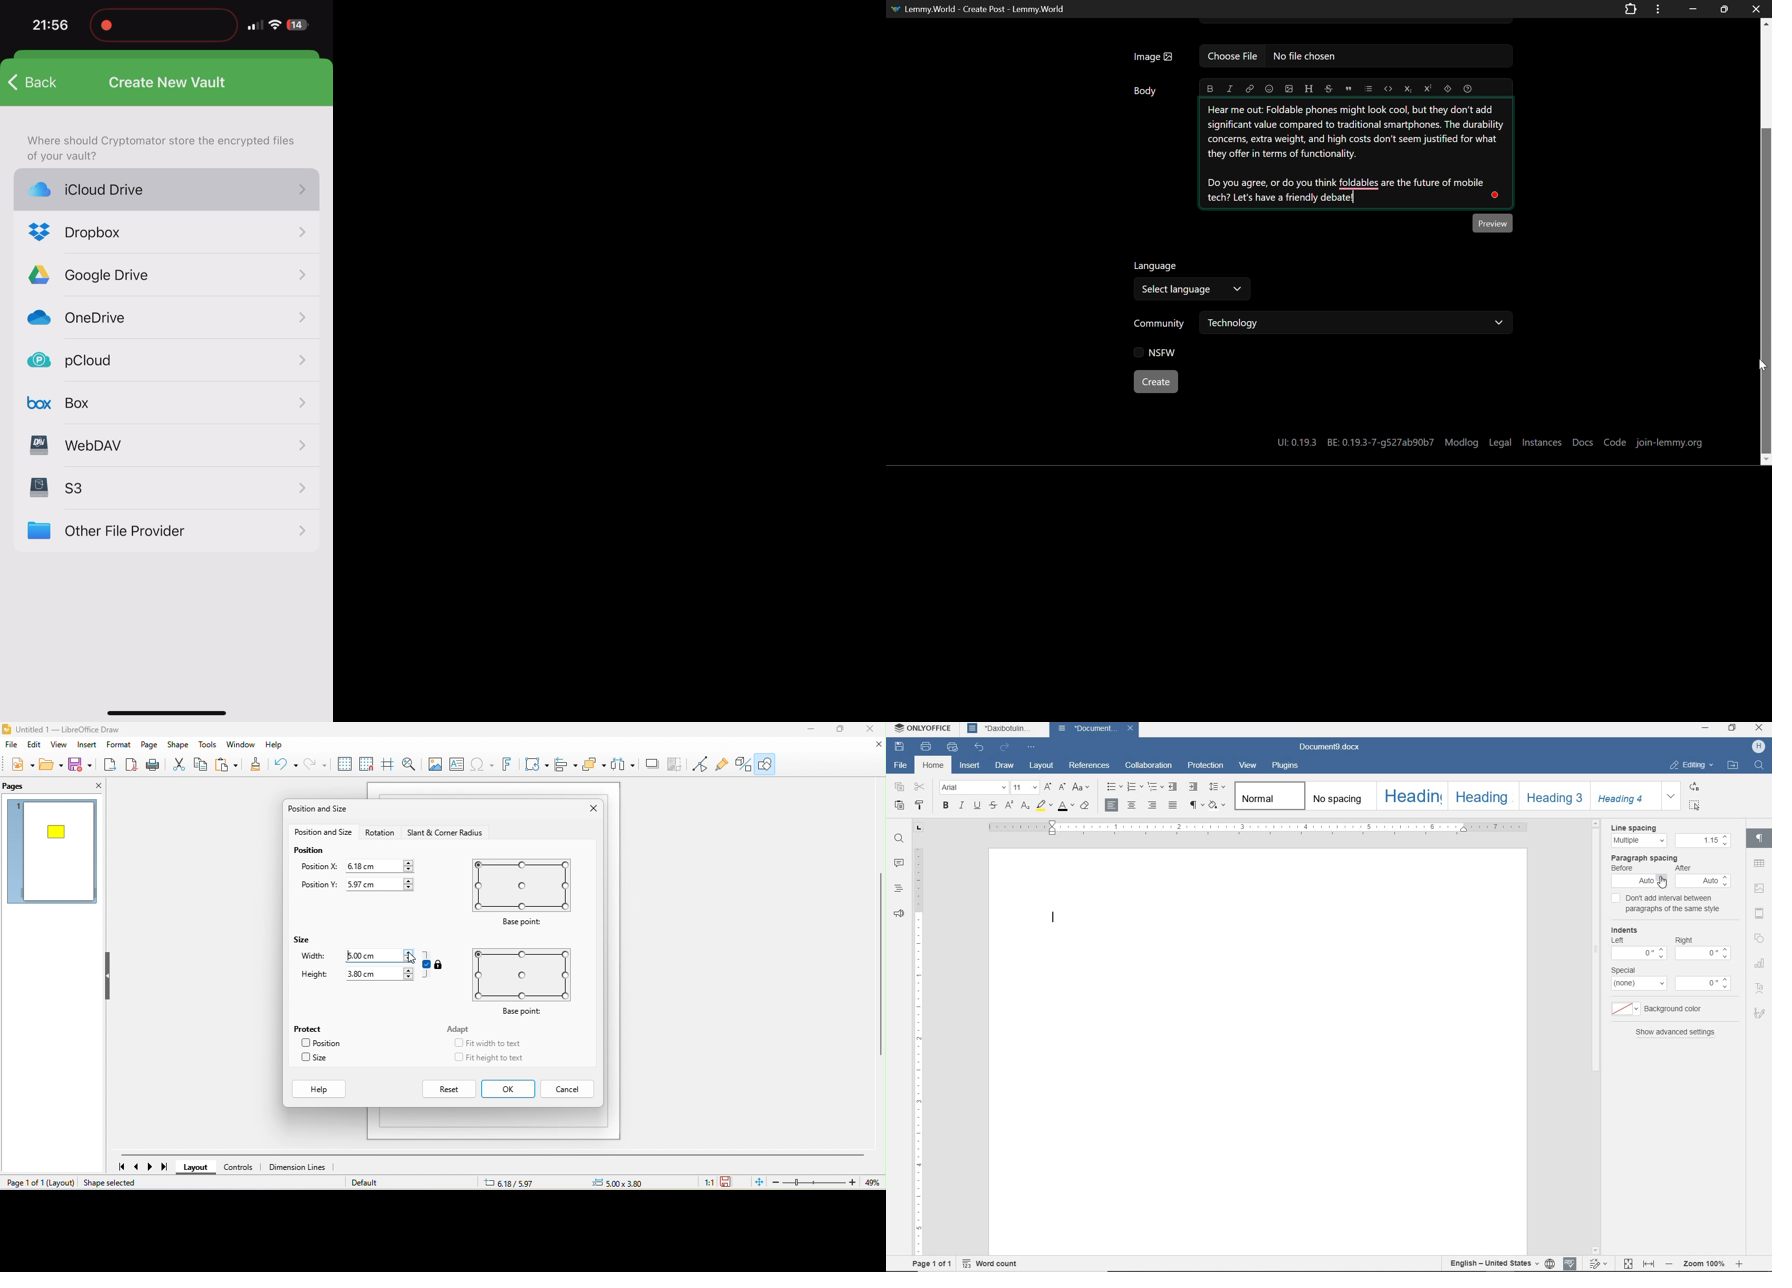 This screenshot has height=1288, width=1792. What do you see at coordinates (1644, 858) in the screenshot?
I see `paragraph spacing` at bounding box center [1644, 858].